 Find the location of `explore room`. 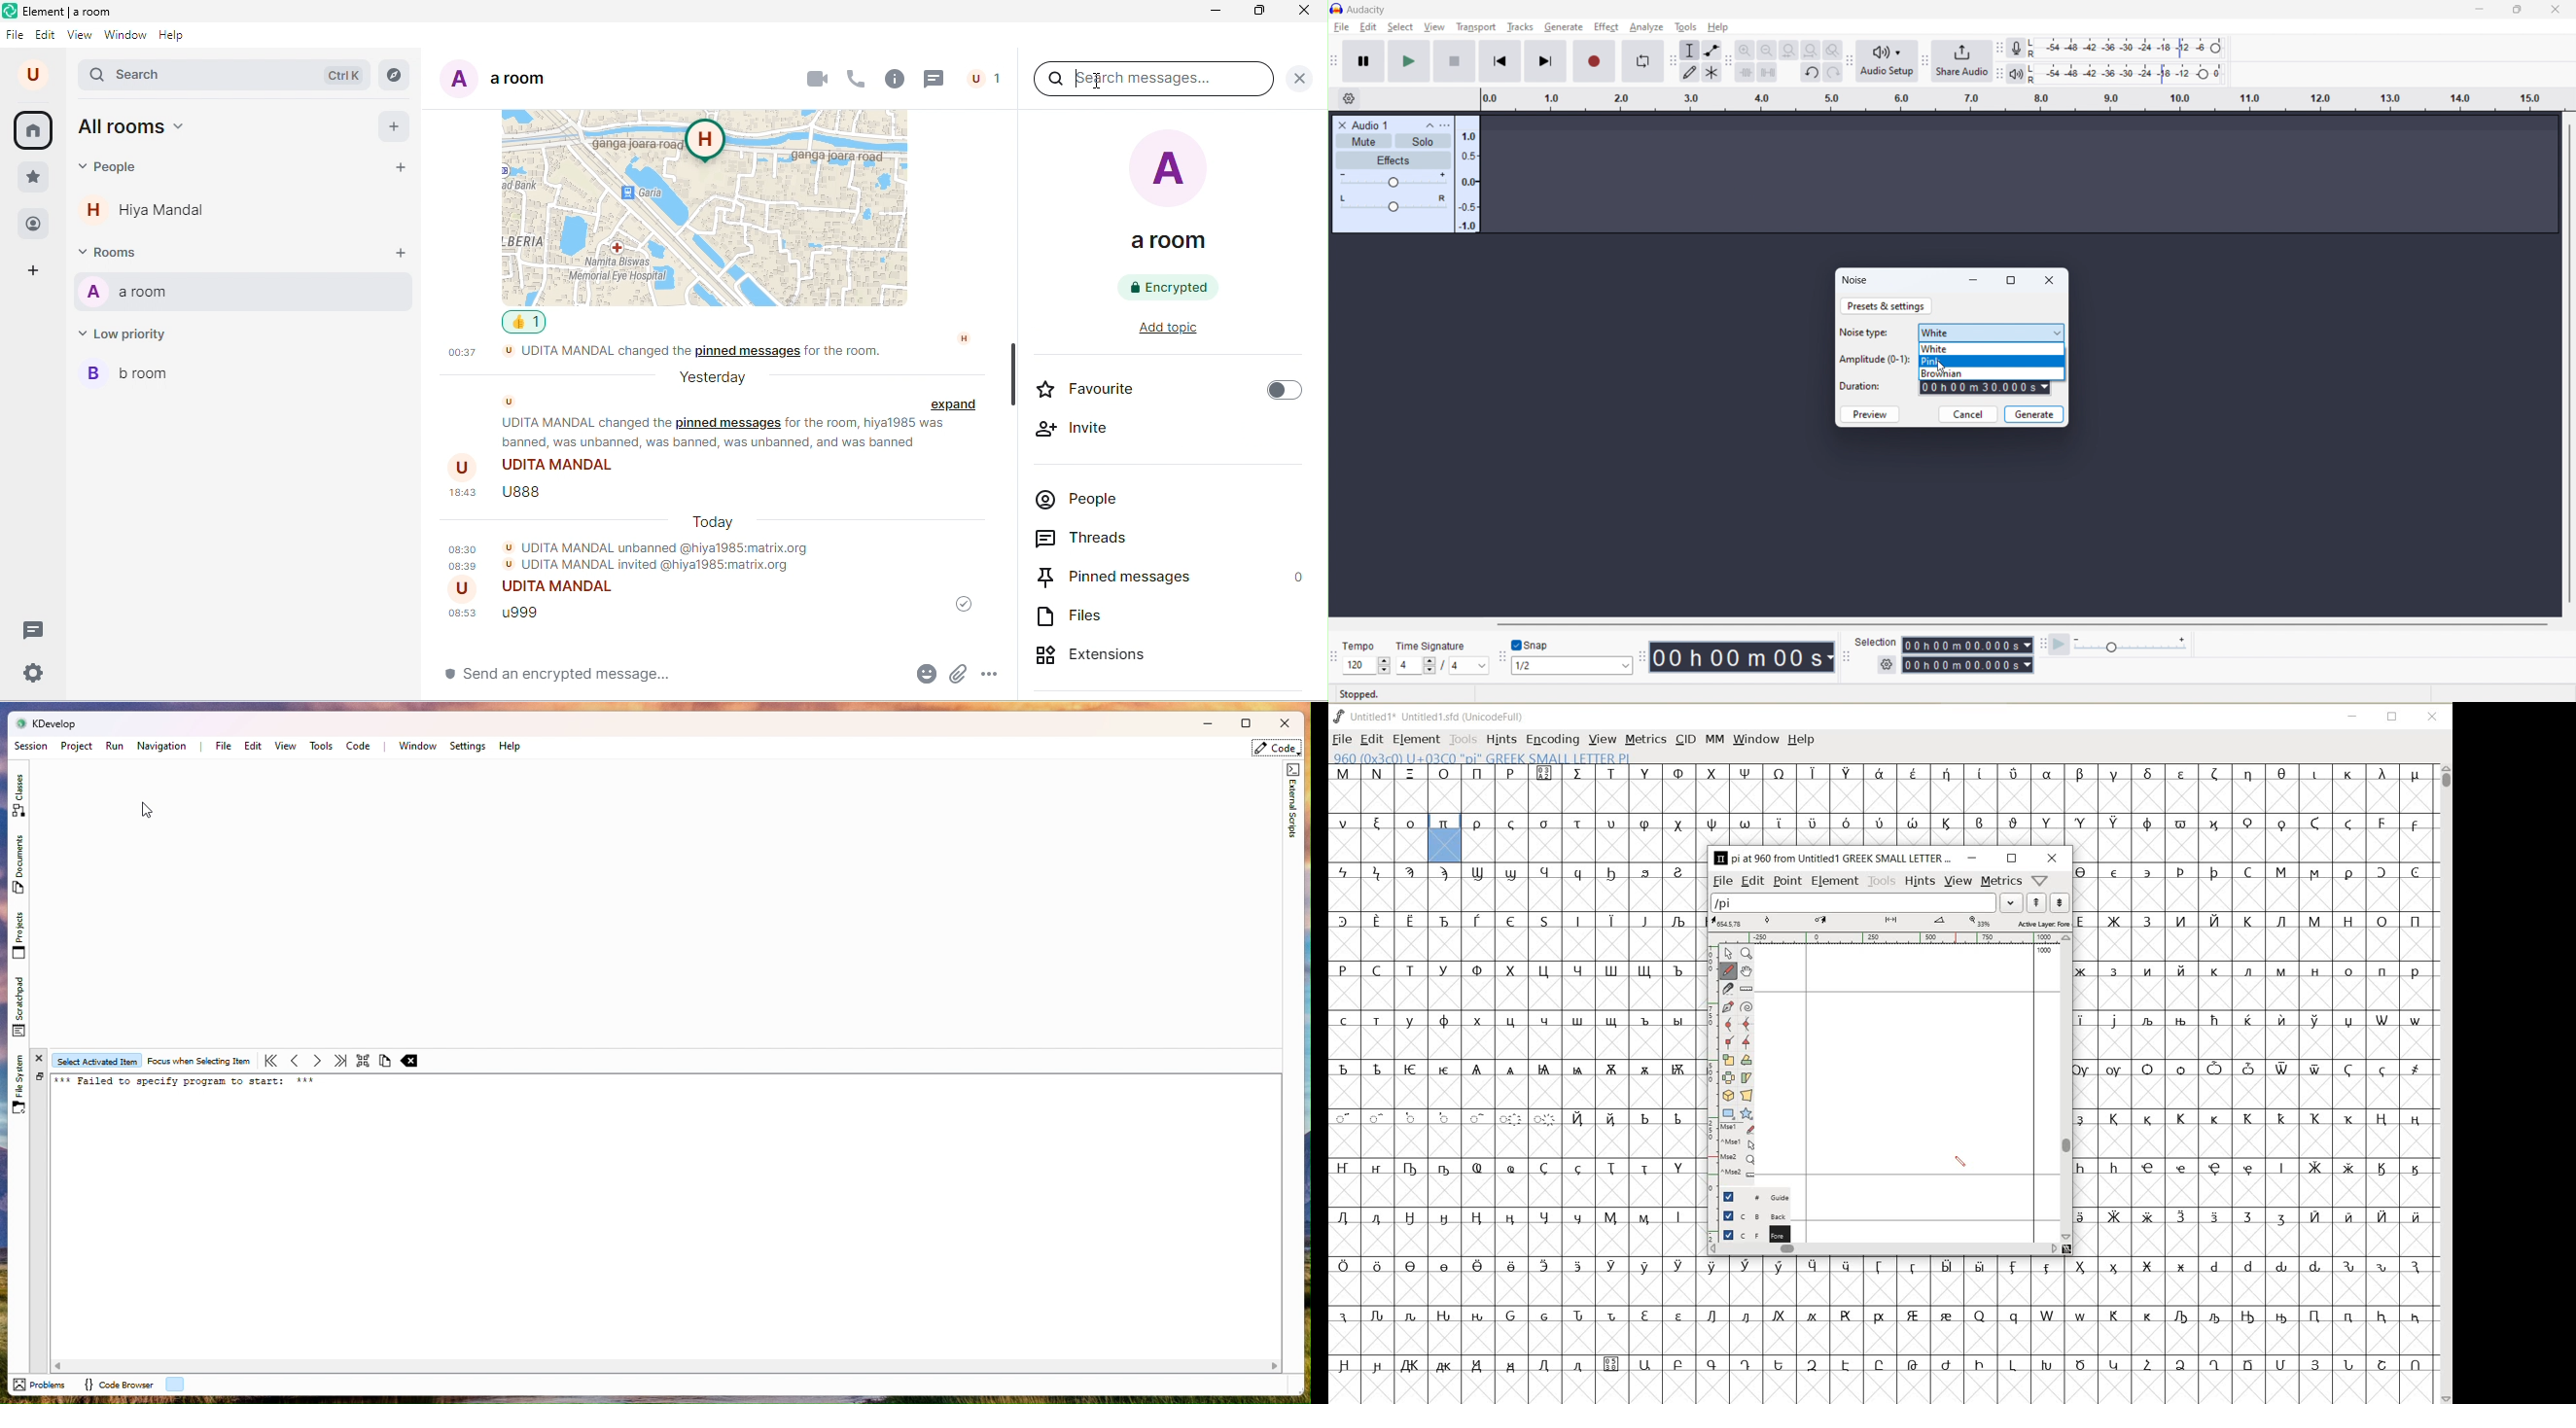

explore room is located at coordinates (396, 75).